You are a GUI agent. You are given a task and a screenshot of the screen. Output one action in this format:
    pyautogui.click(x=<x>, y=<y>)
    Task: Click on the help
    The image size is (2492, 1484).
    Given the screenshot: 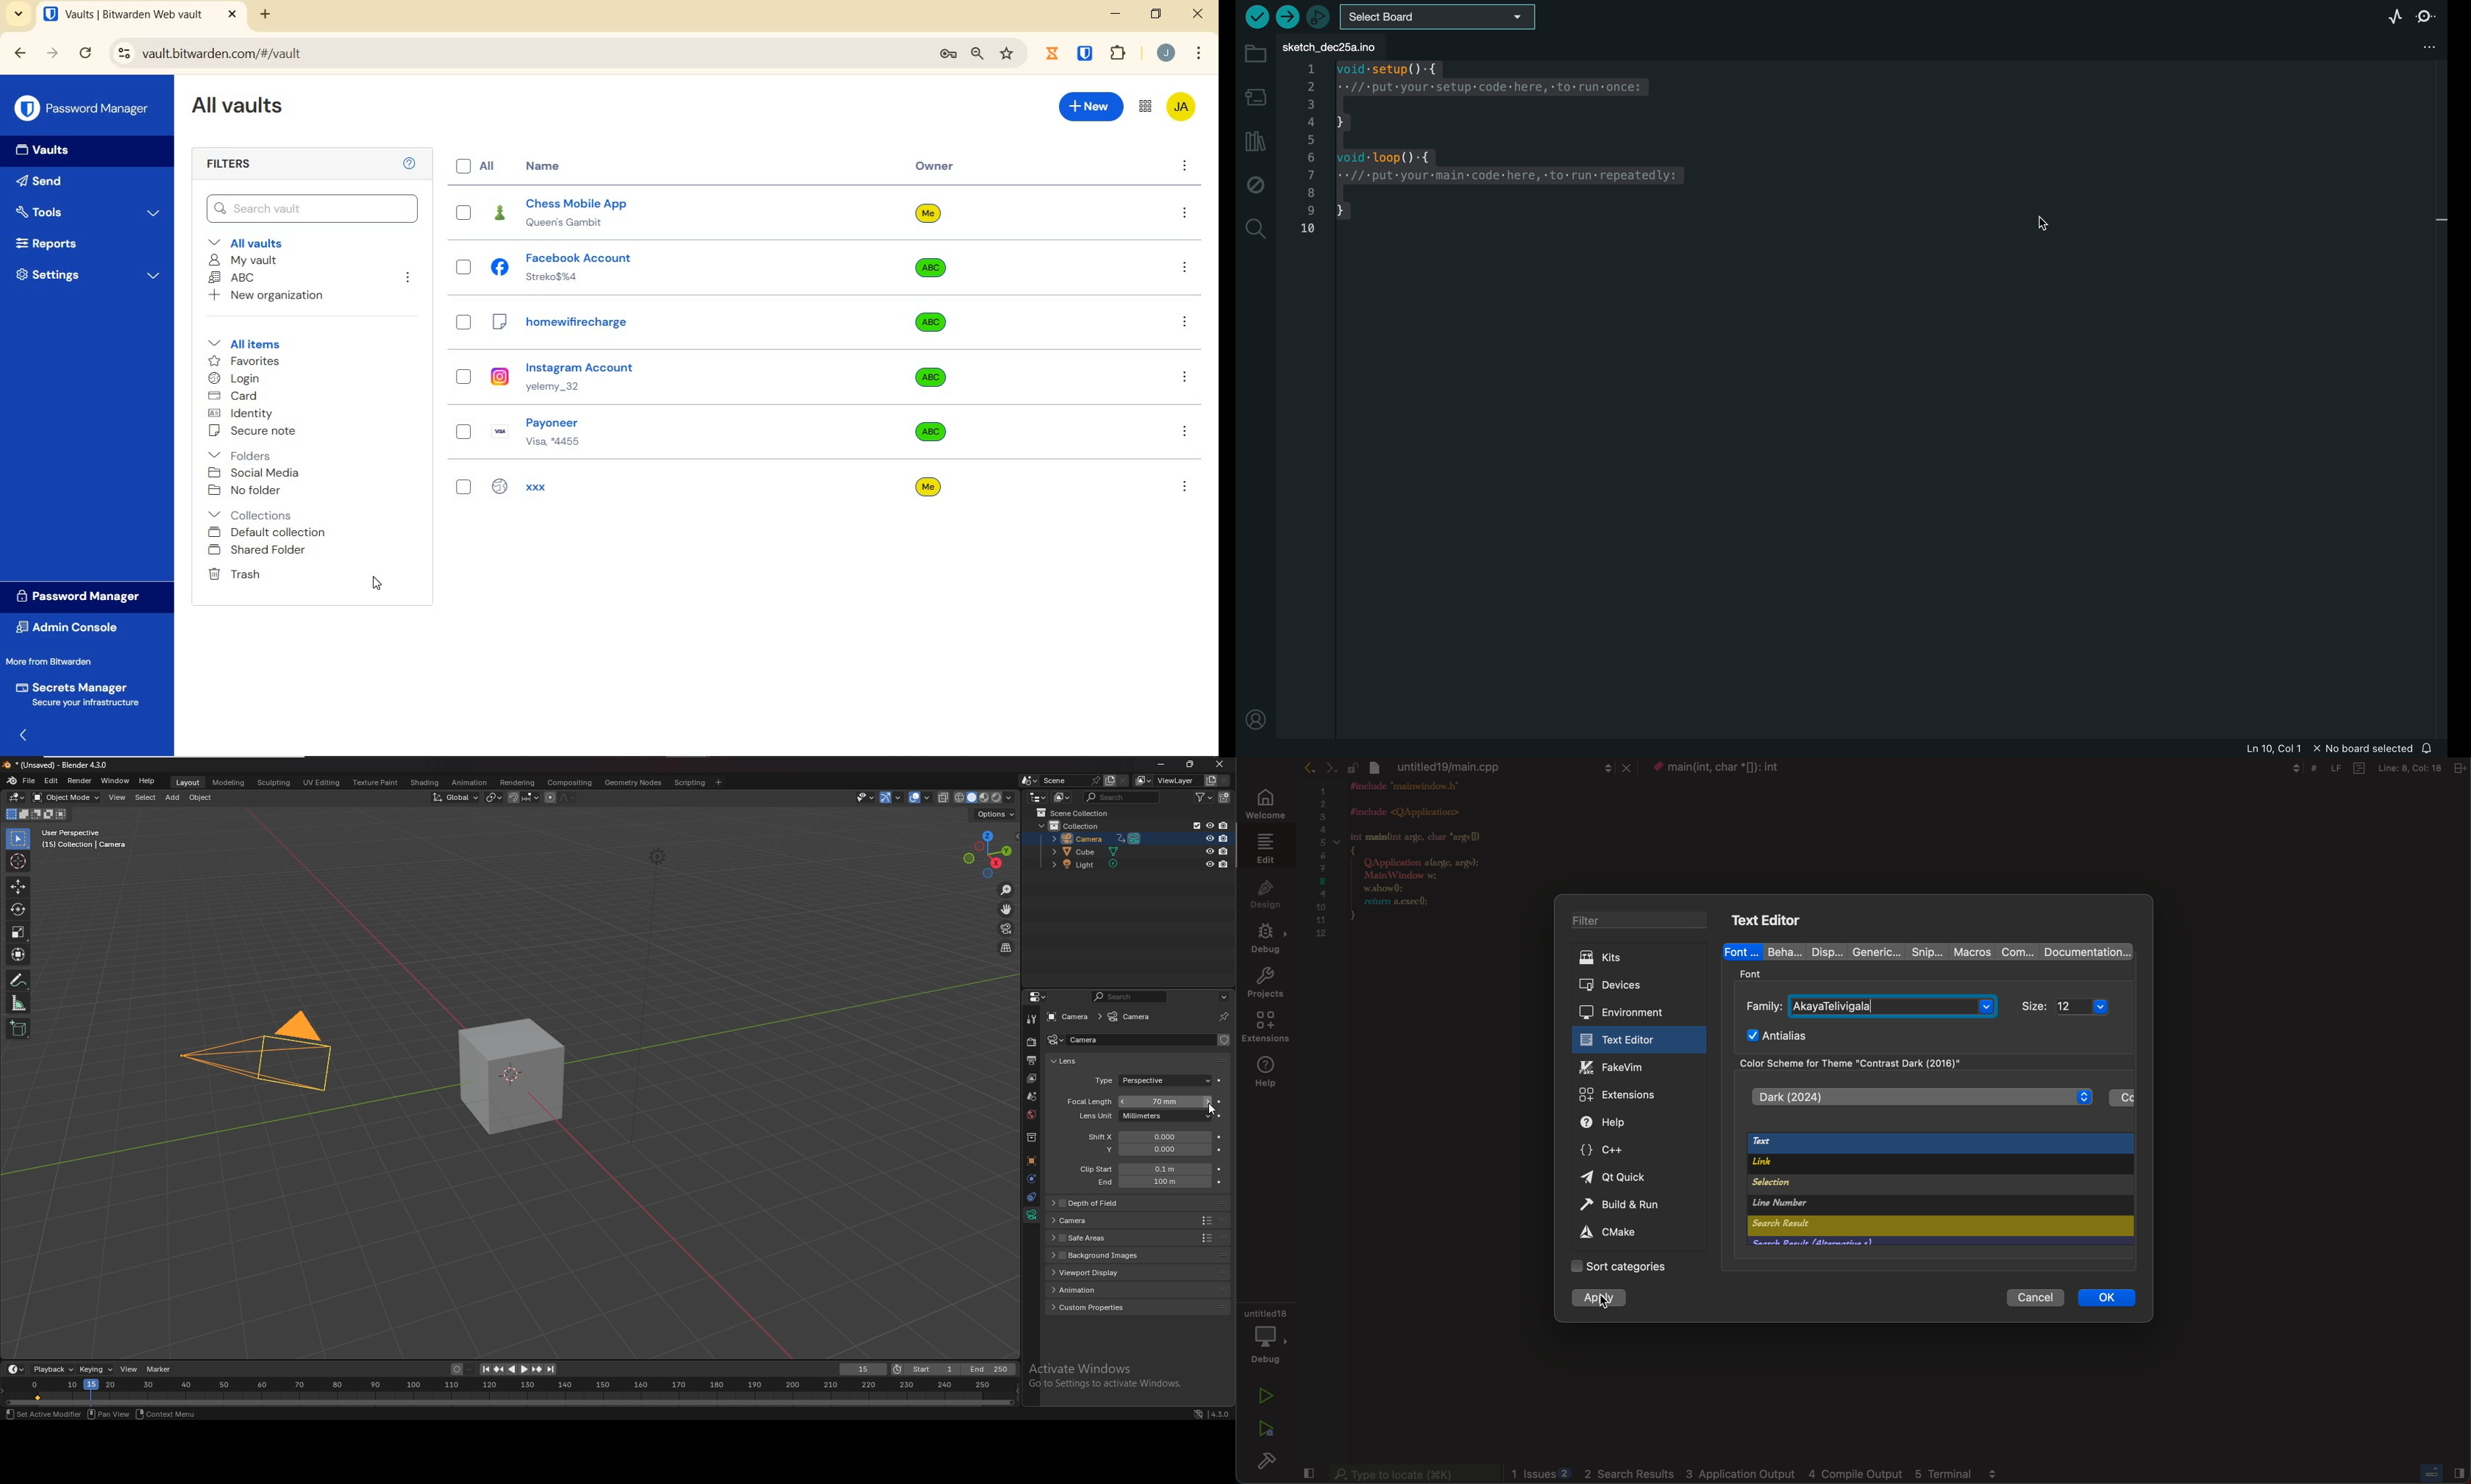 What is the action you would take?
    pyautogui.click(x=1625, y=1122)
    